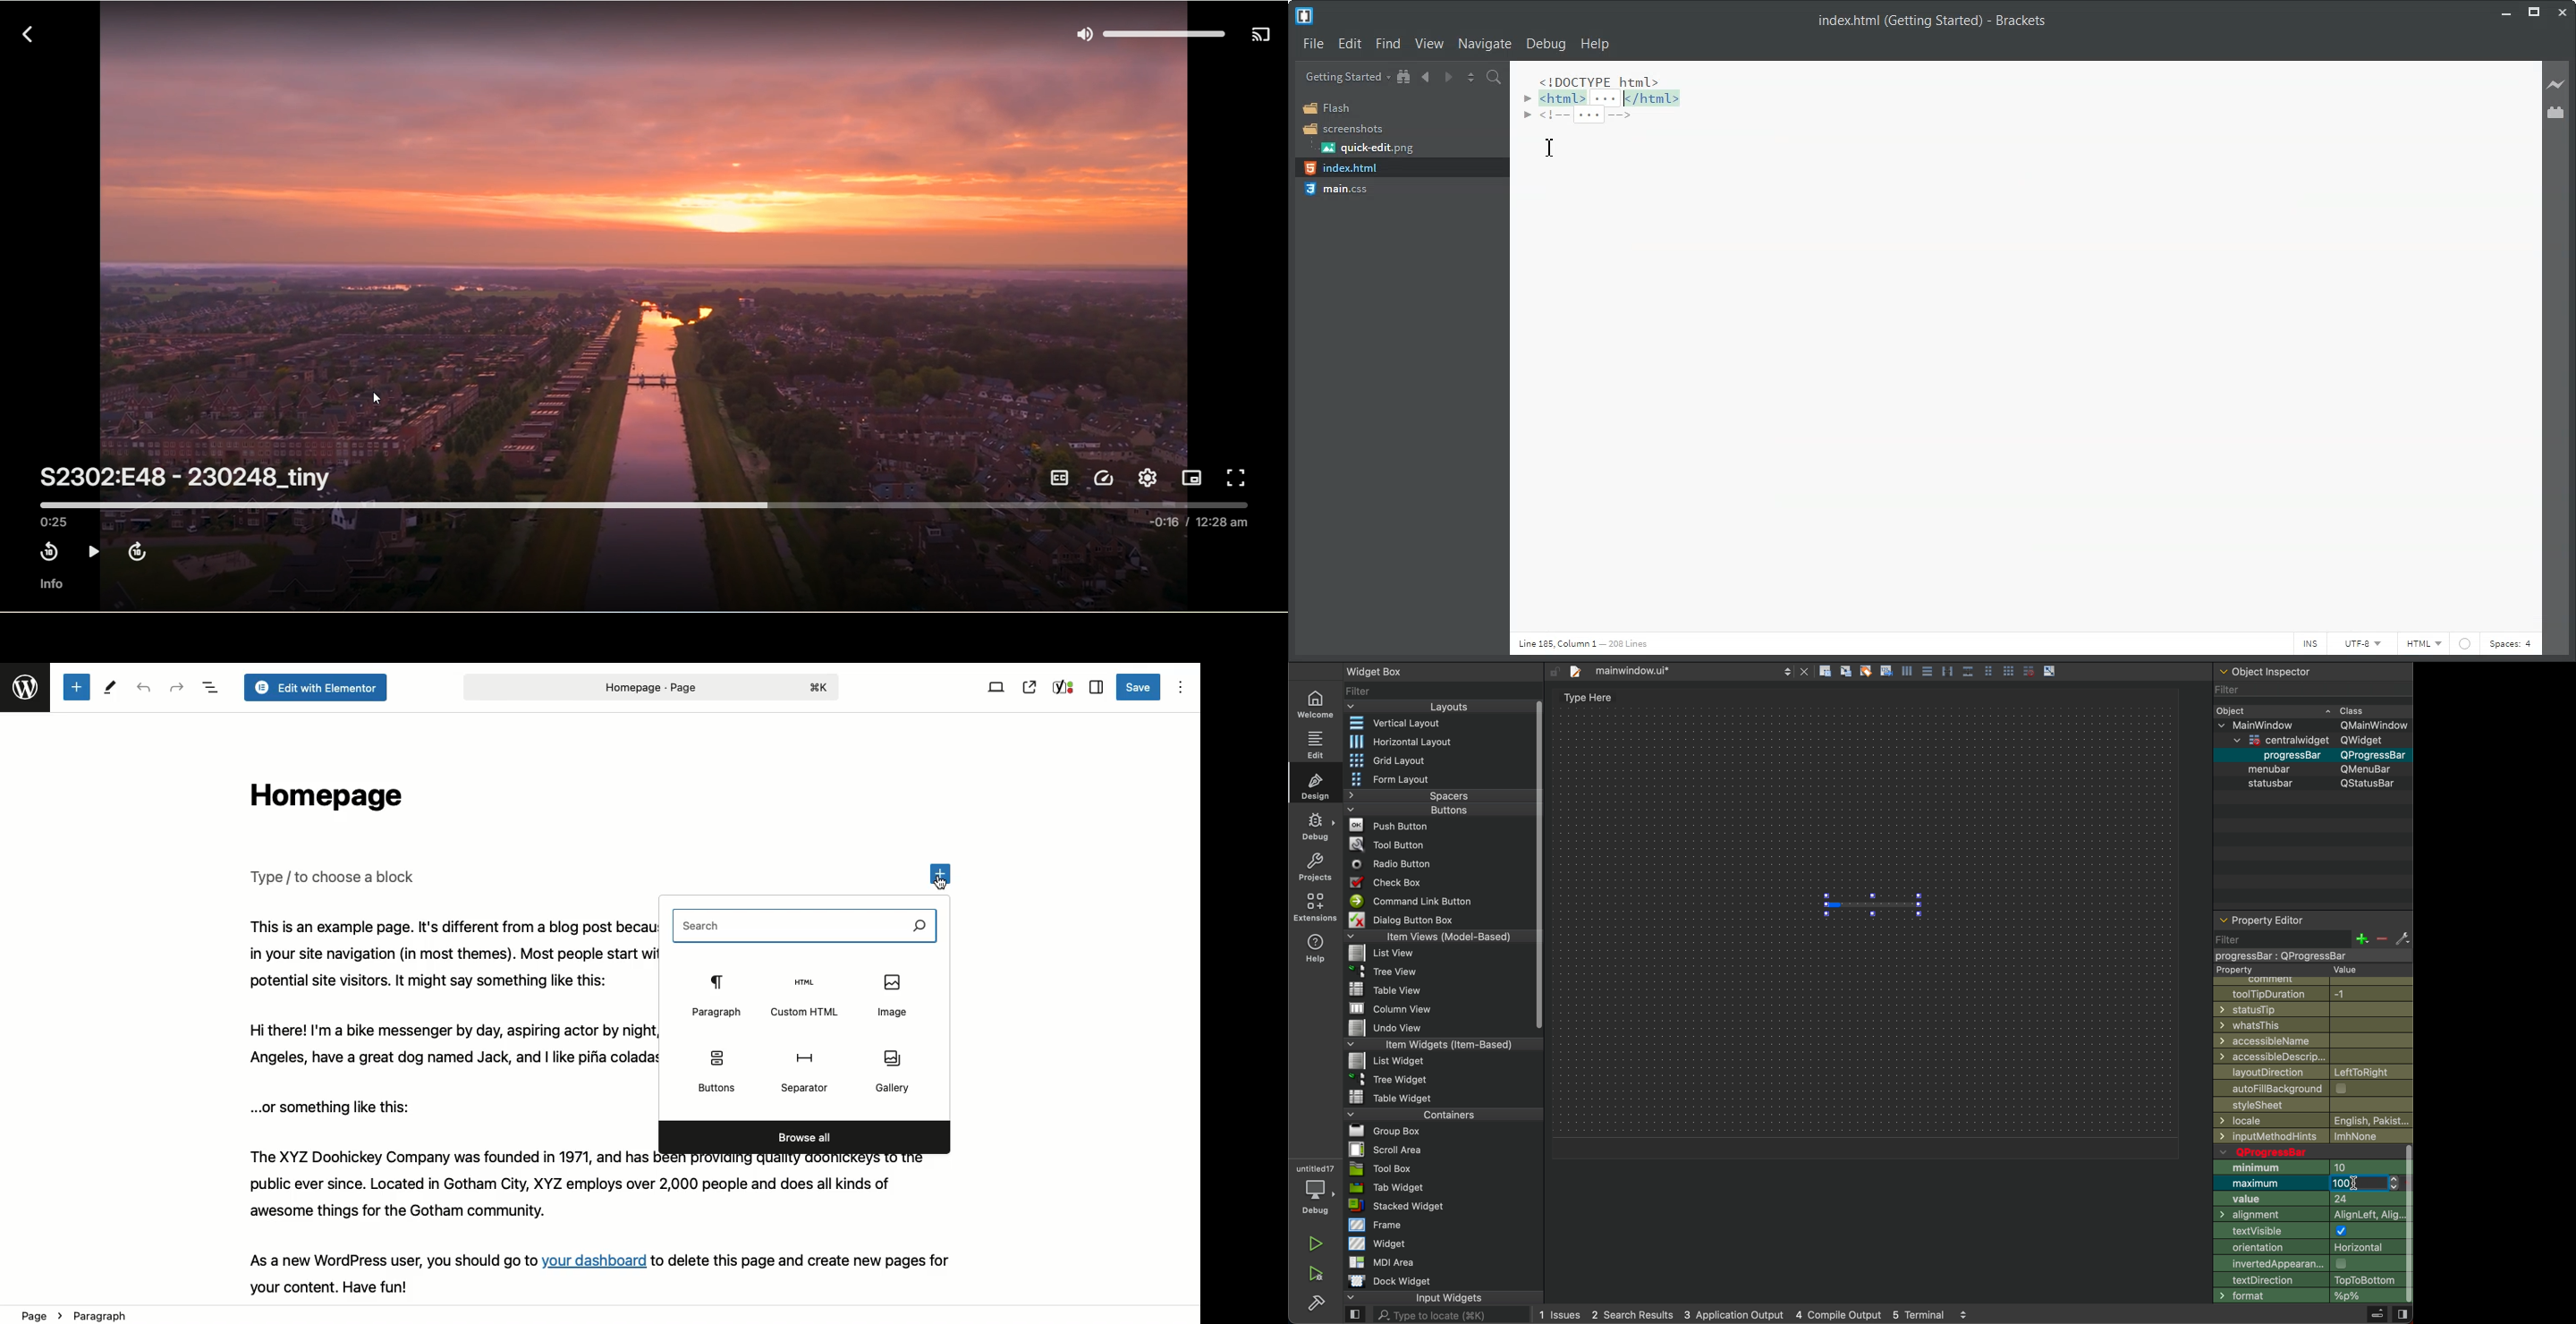 This screenshot has width=2576, height=1344. I want to click on Accessible design, so click(2313, 1056).